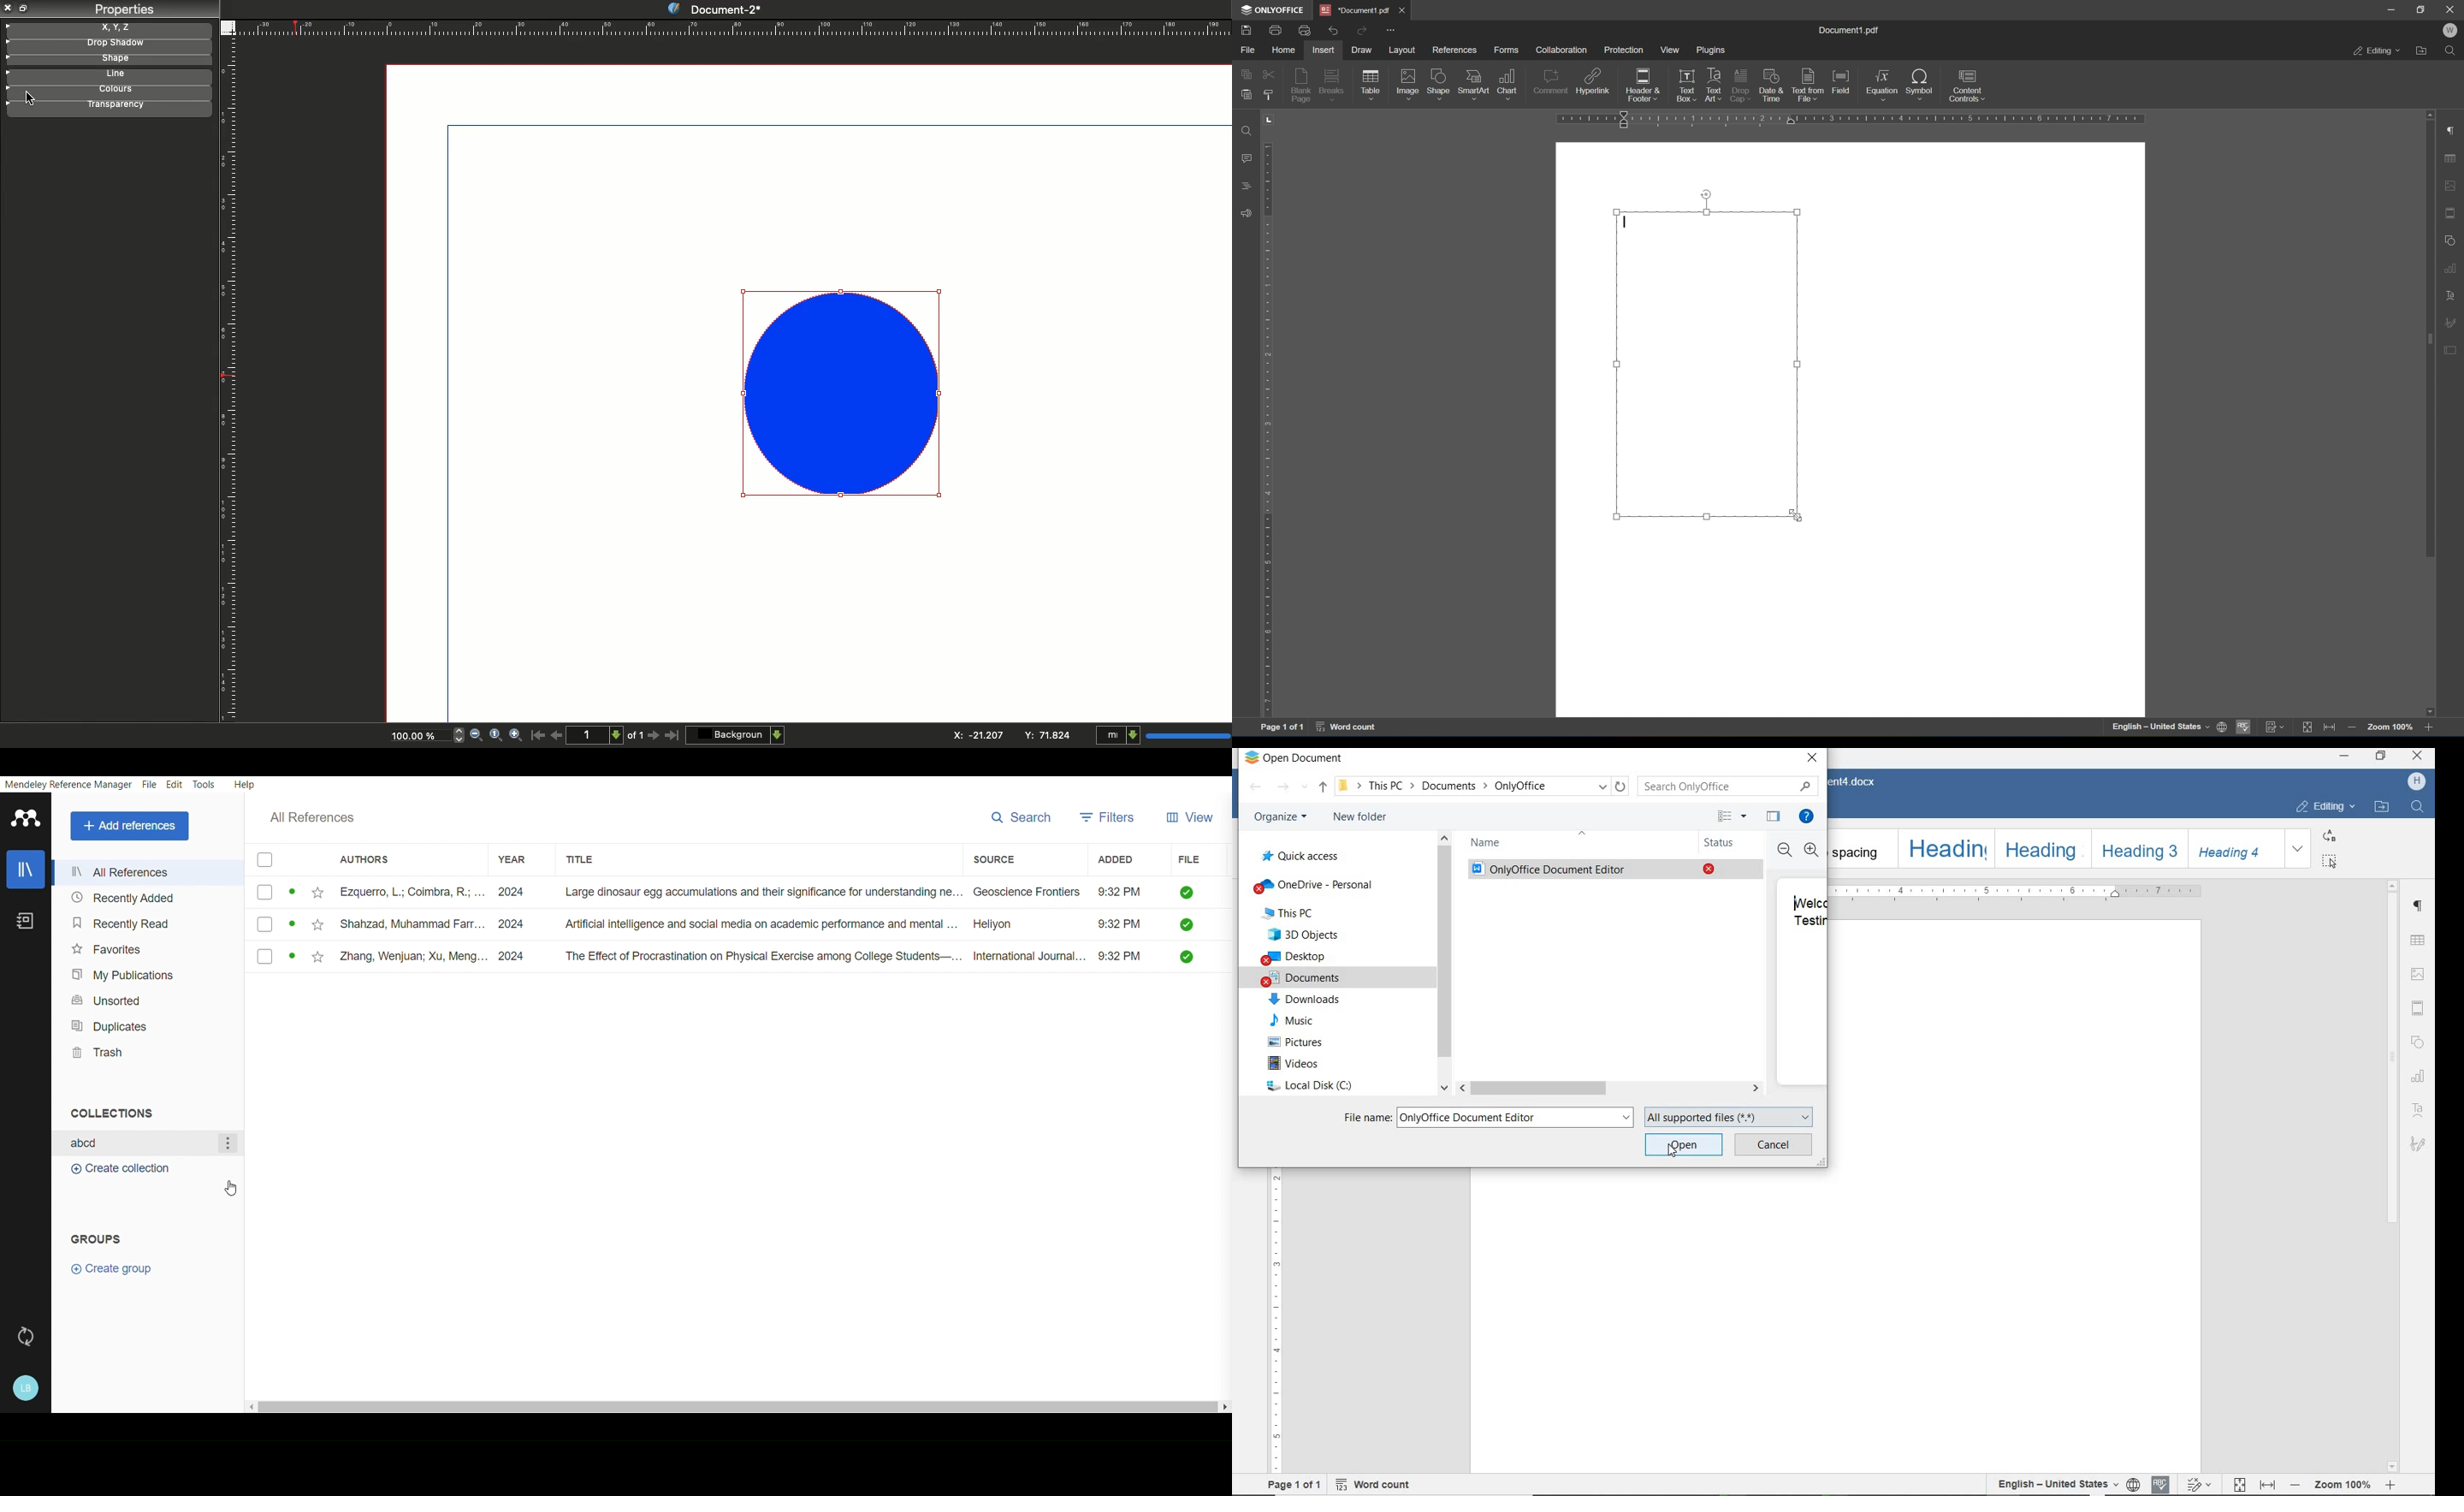 The image size is (2464, 1512). Describe the element at coordinates (1247, 186) in the screenshot. I see `Headings` at that location.